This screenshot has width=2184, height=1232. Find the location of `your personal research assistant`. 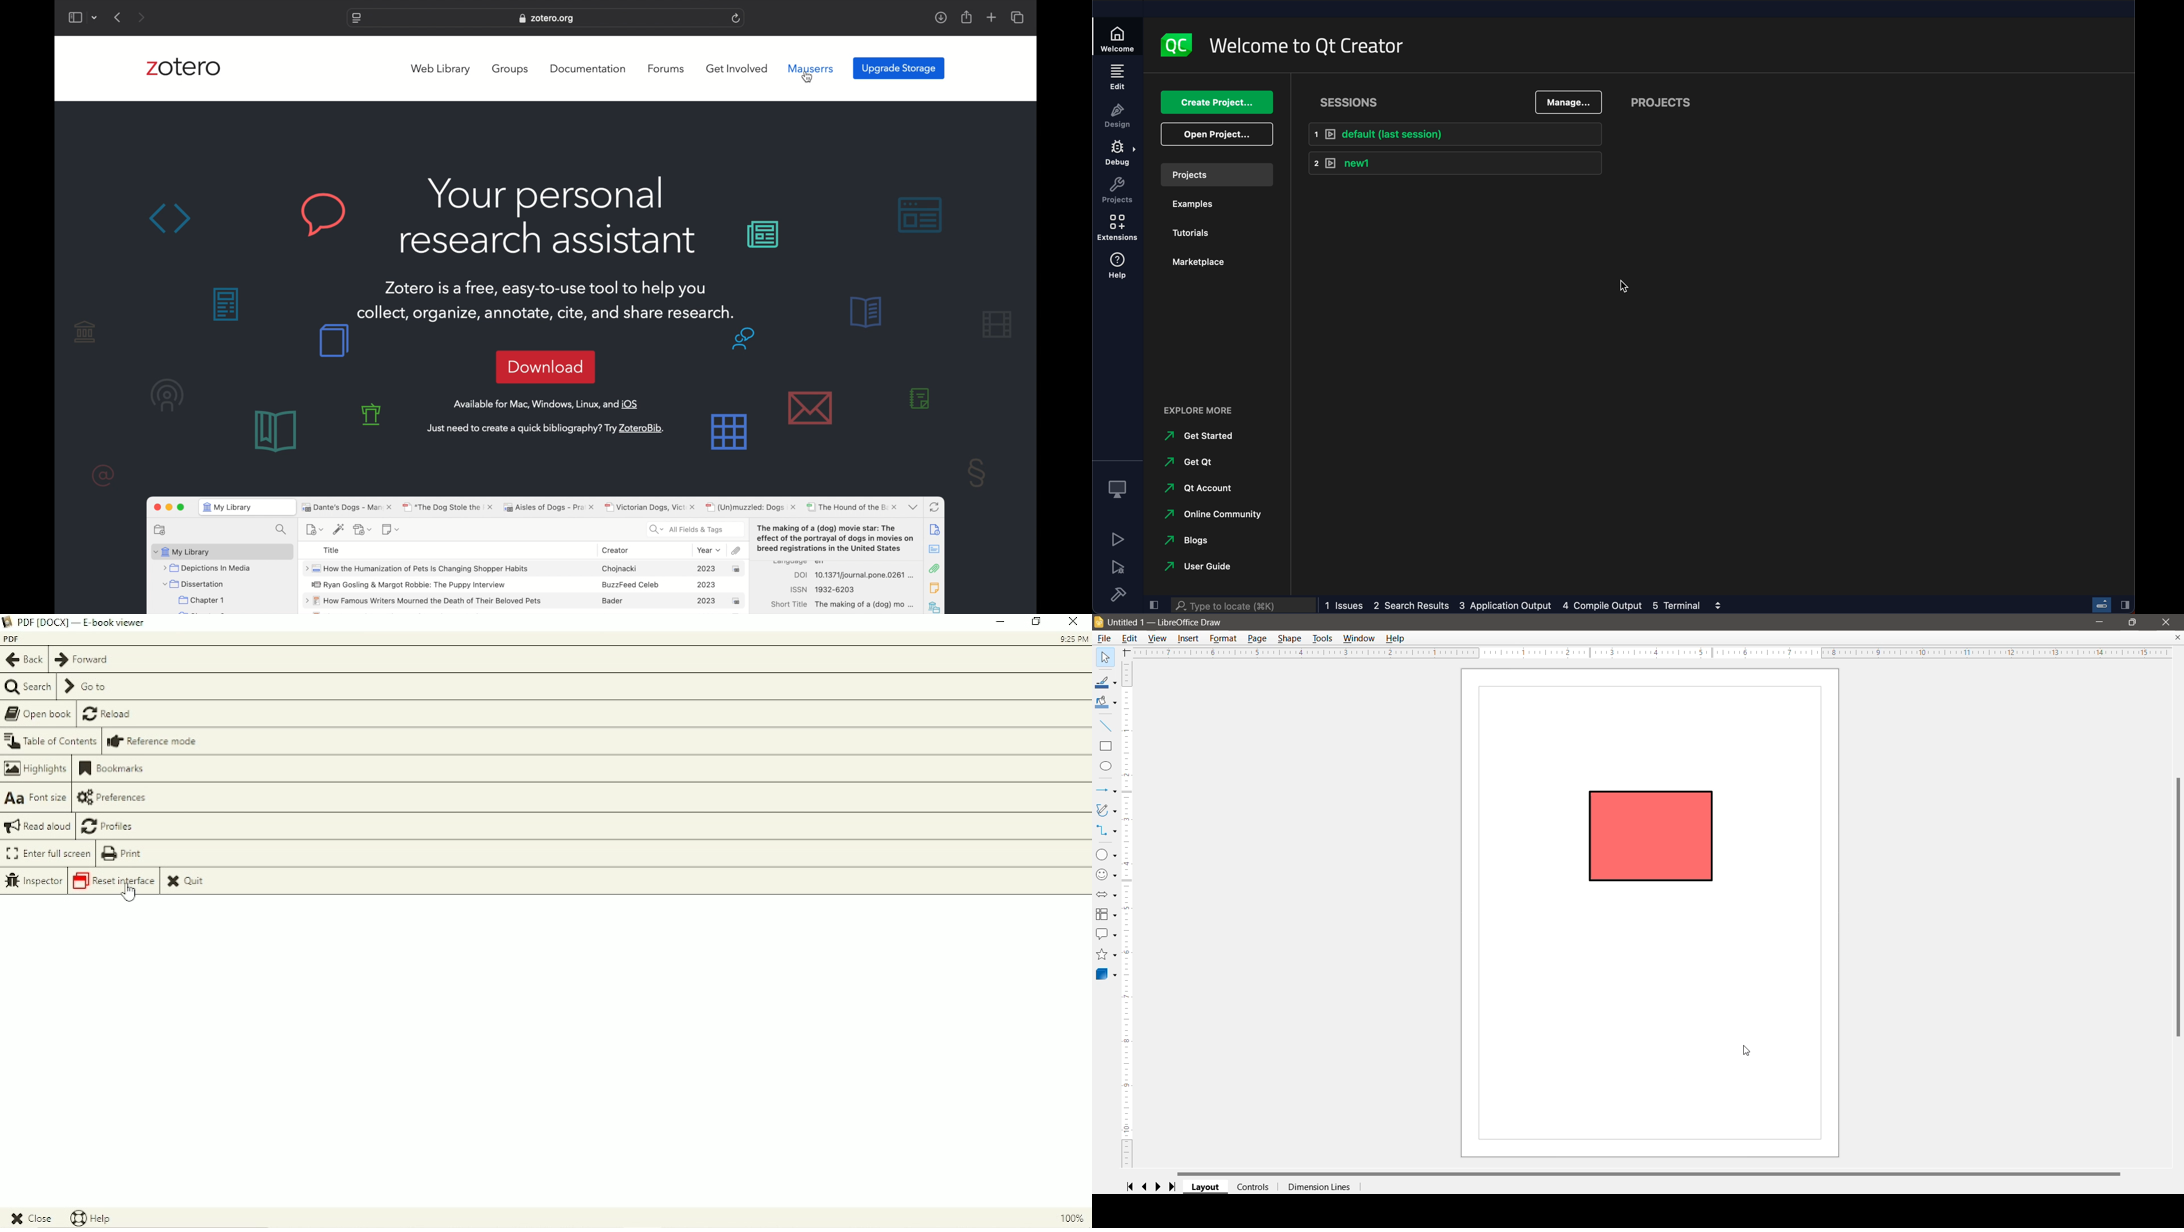

your personal research assistant is located at coordinates (549, 217).